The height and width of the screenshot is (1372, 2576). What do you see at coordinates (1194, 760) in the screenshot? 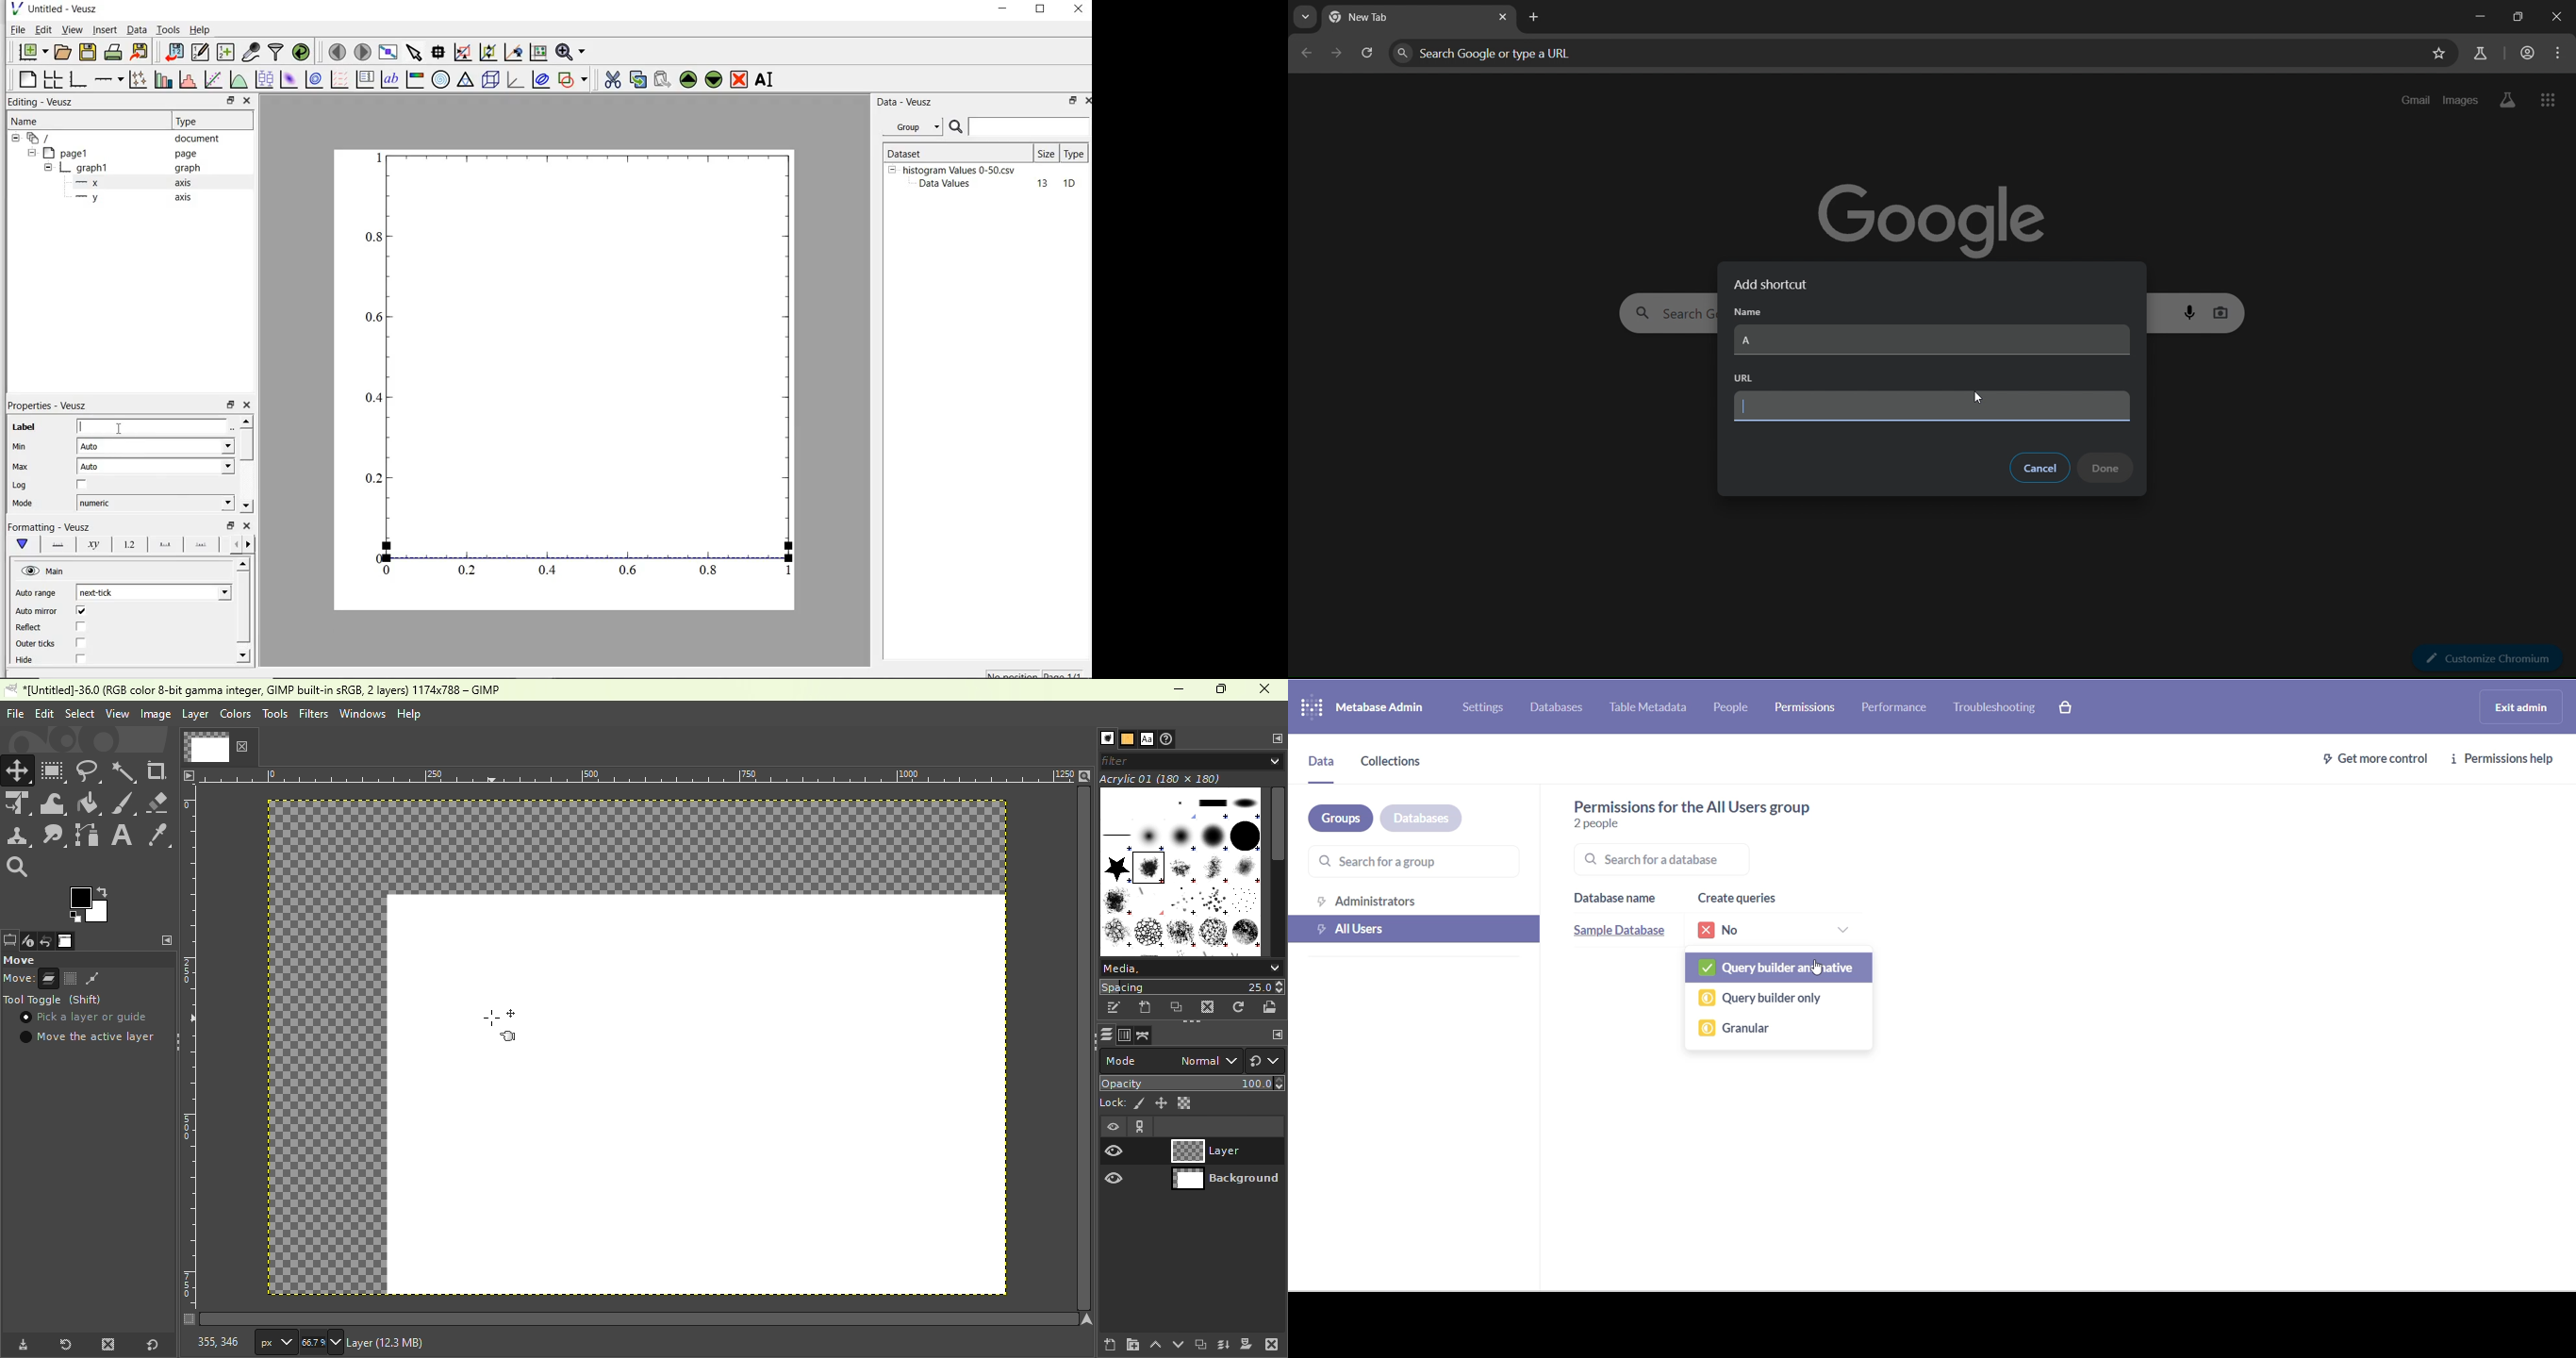
I see `Filter` at bounding box center [1194, 760].